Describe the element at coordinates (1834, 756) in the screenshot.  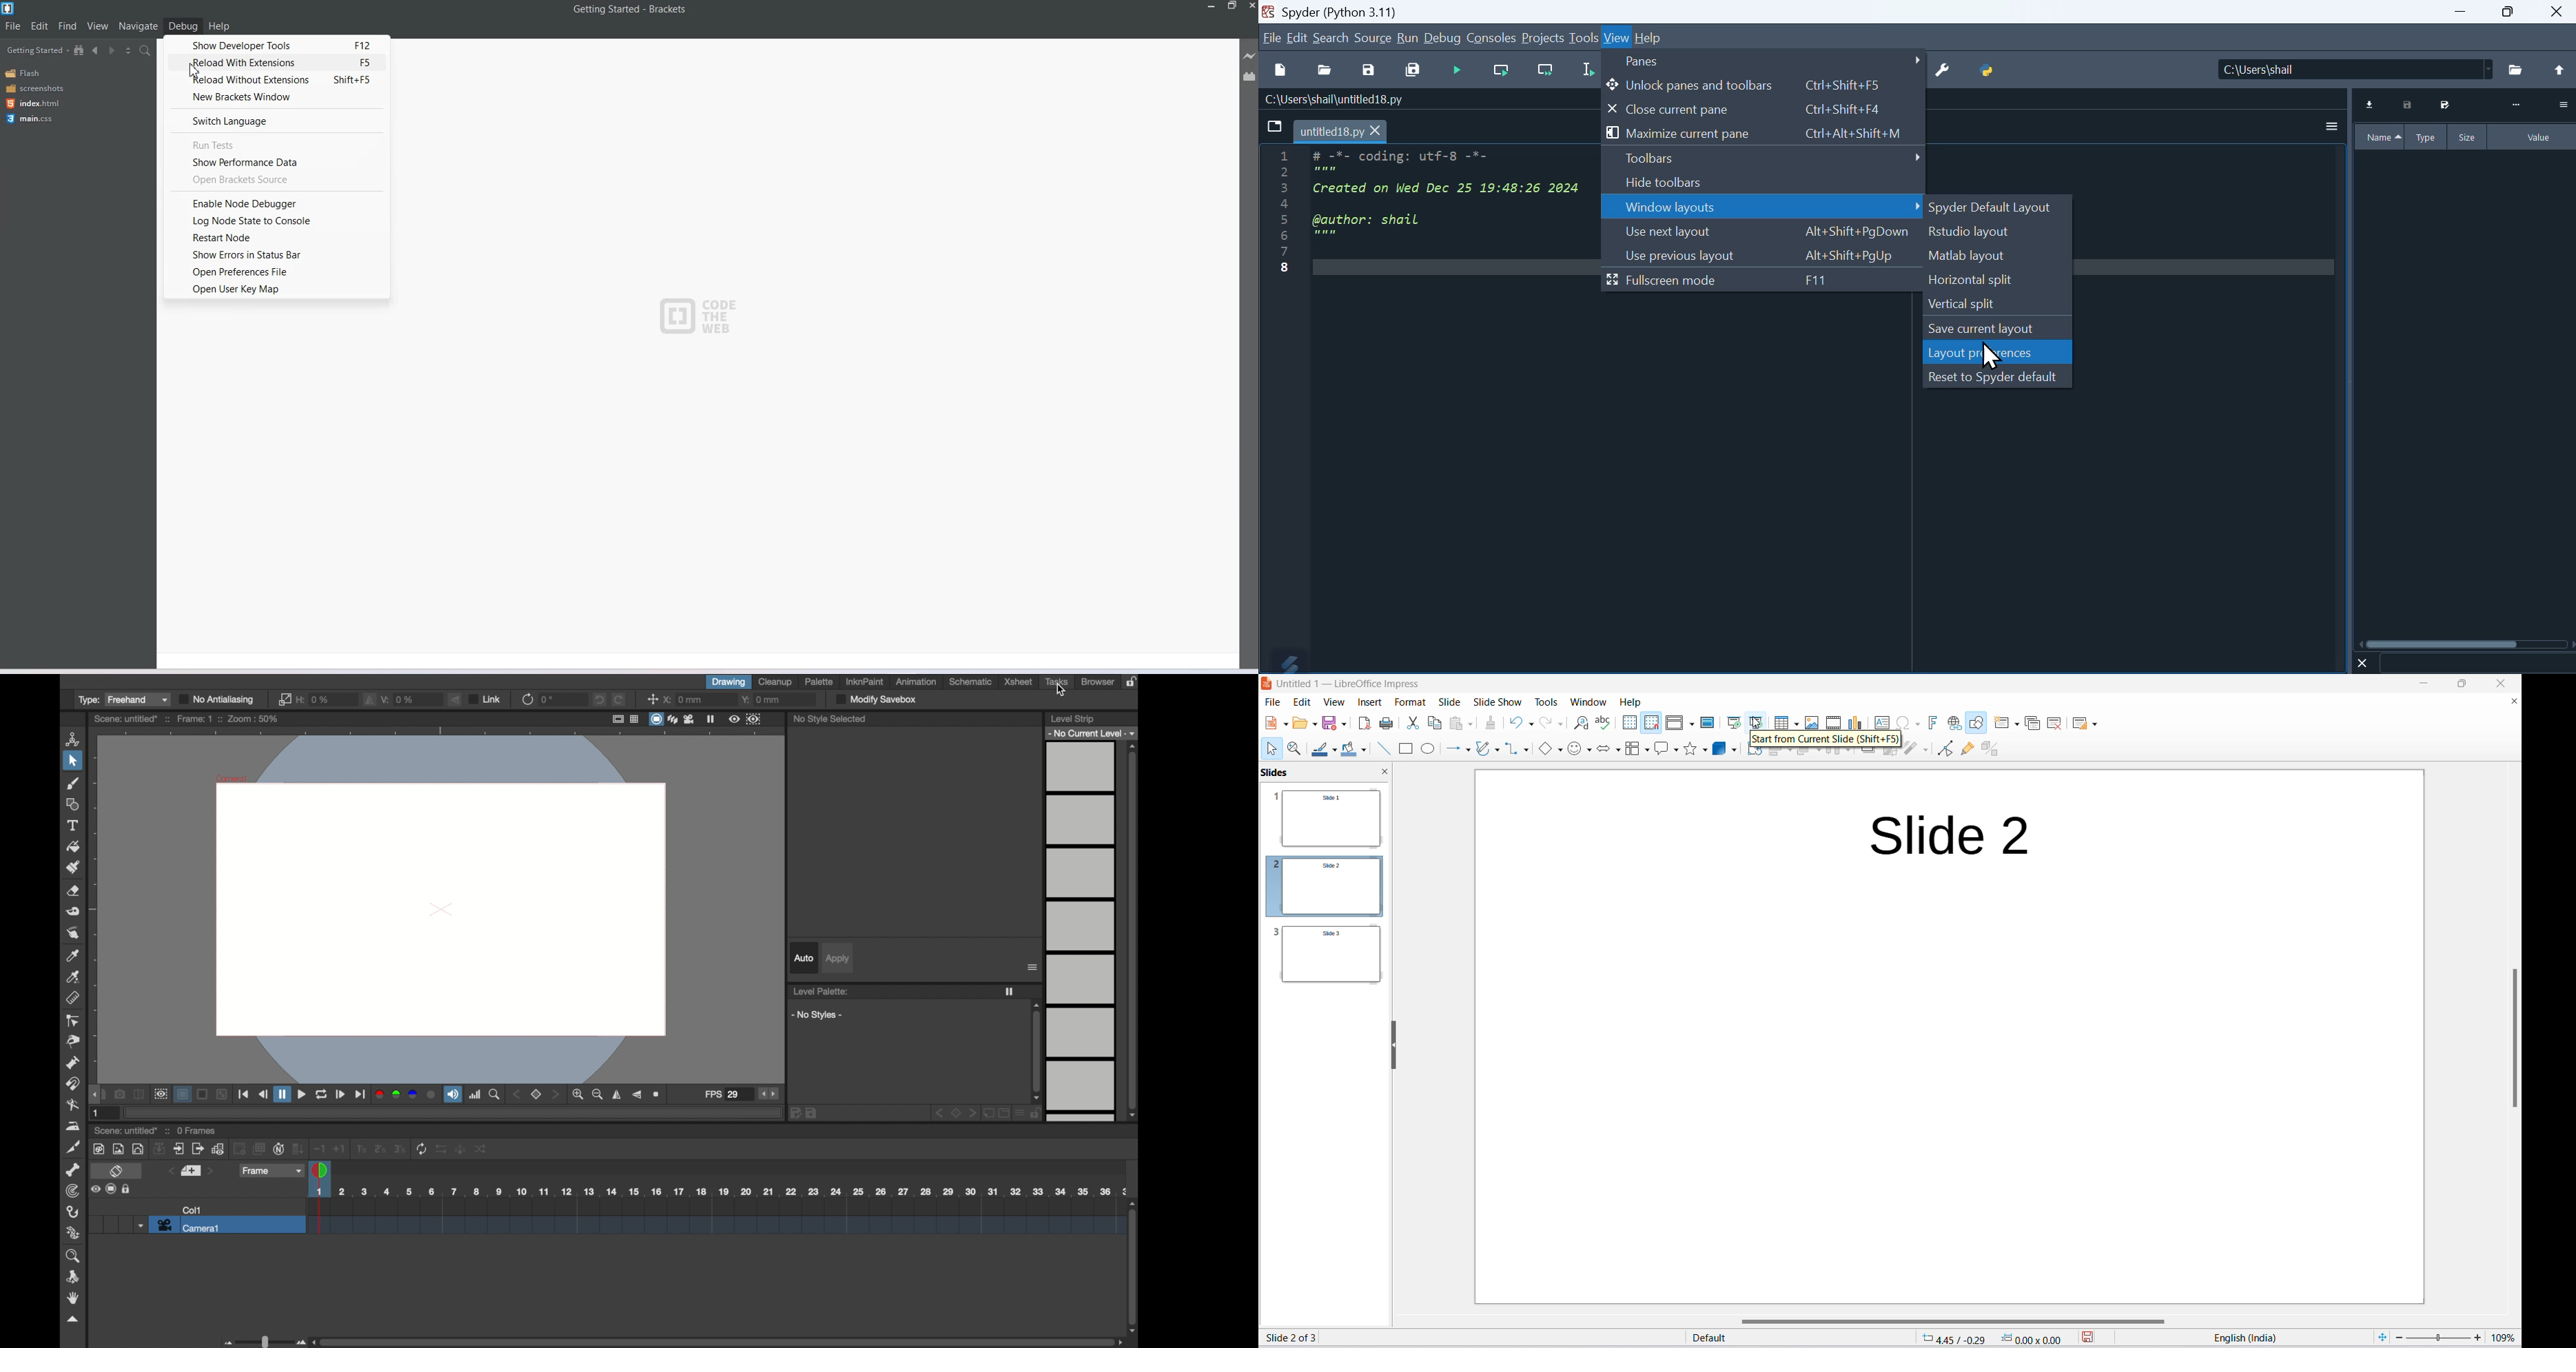
I see `object distribute icons` at that location.